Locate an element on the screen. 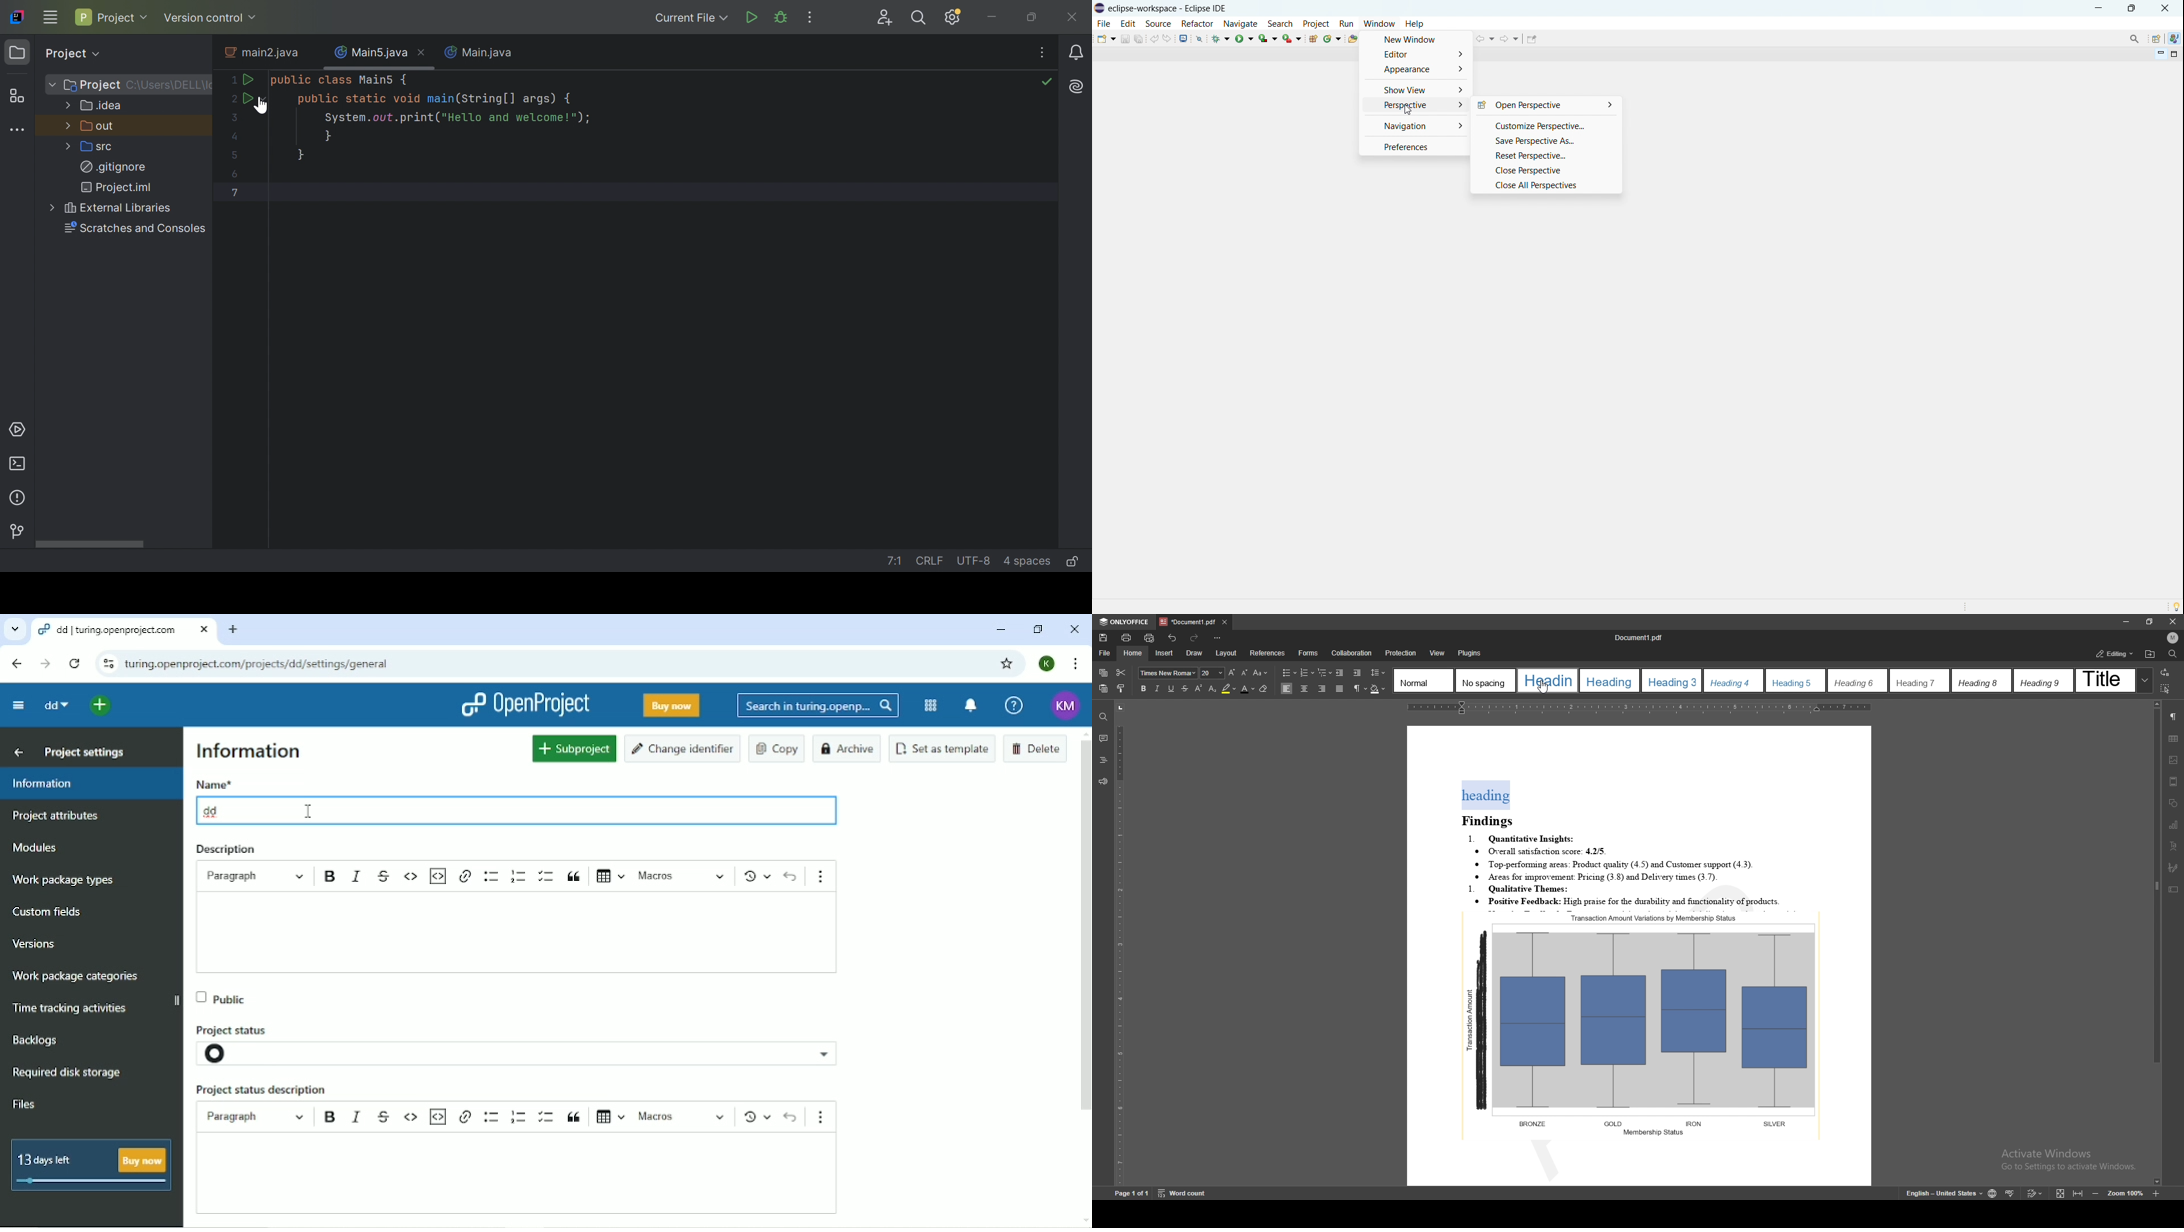 The height and width of the screenshot is (1232, 2184). font size is located at coordinates (1213, 673).